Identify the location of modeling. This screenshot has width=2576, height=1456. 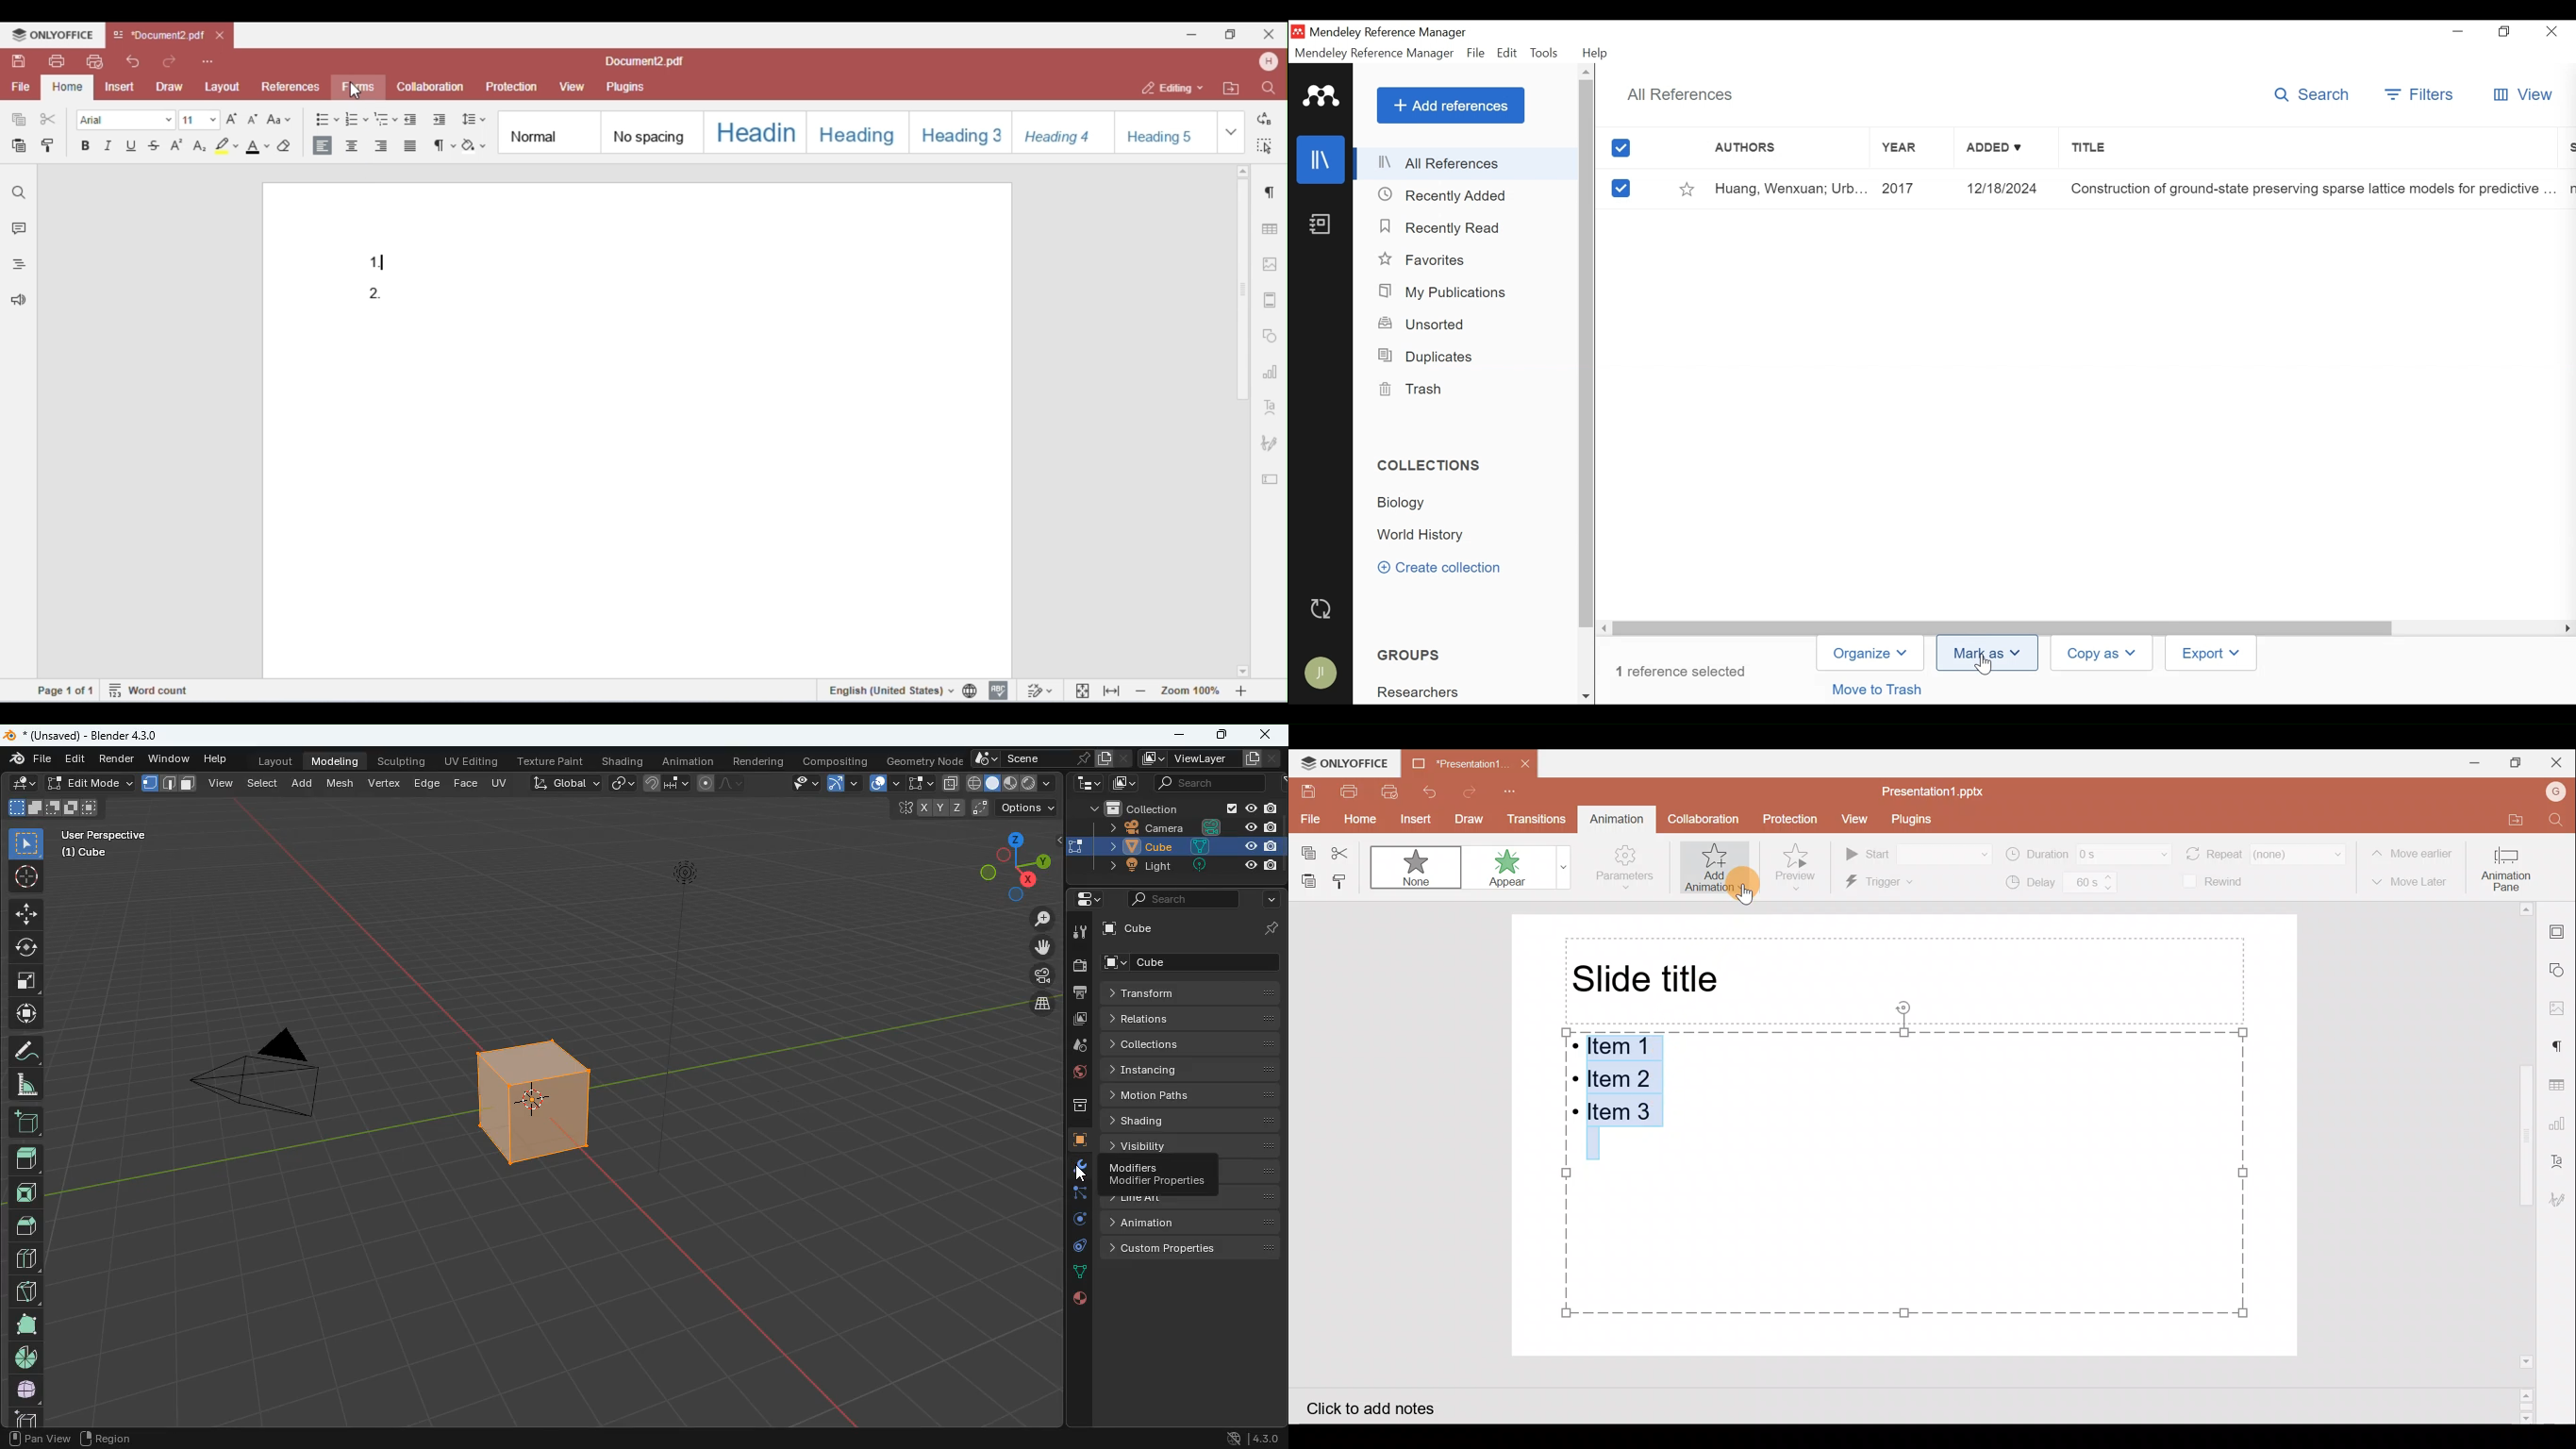
(336, 759).